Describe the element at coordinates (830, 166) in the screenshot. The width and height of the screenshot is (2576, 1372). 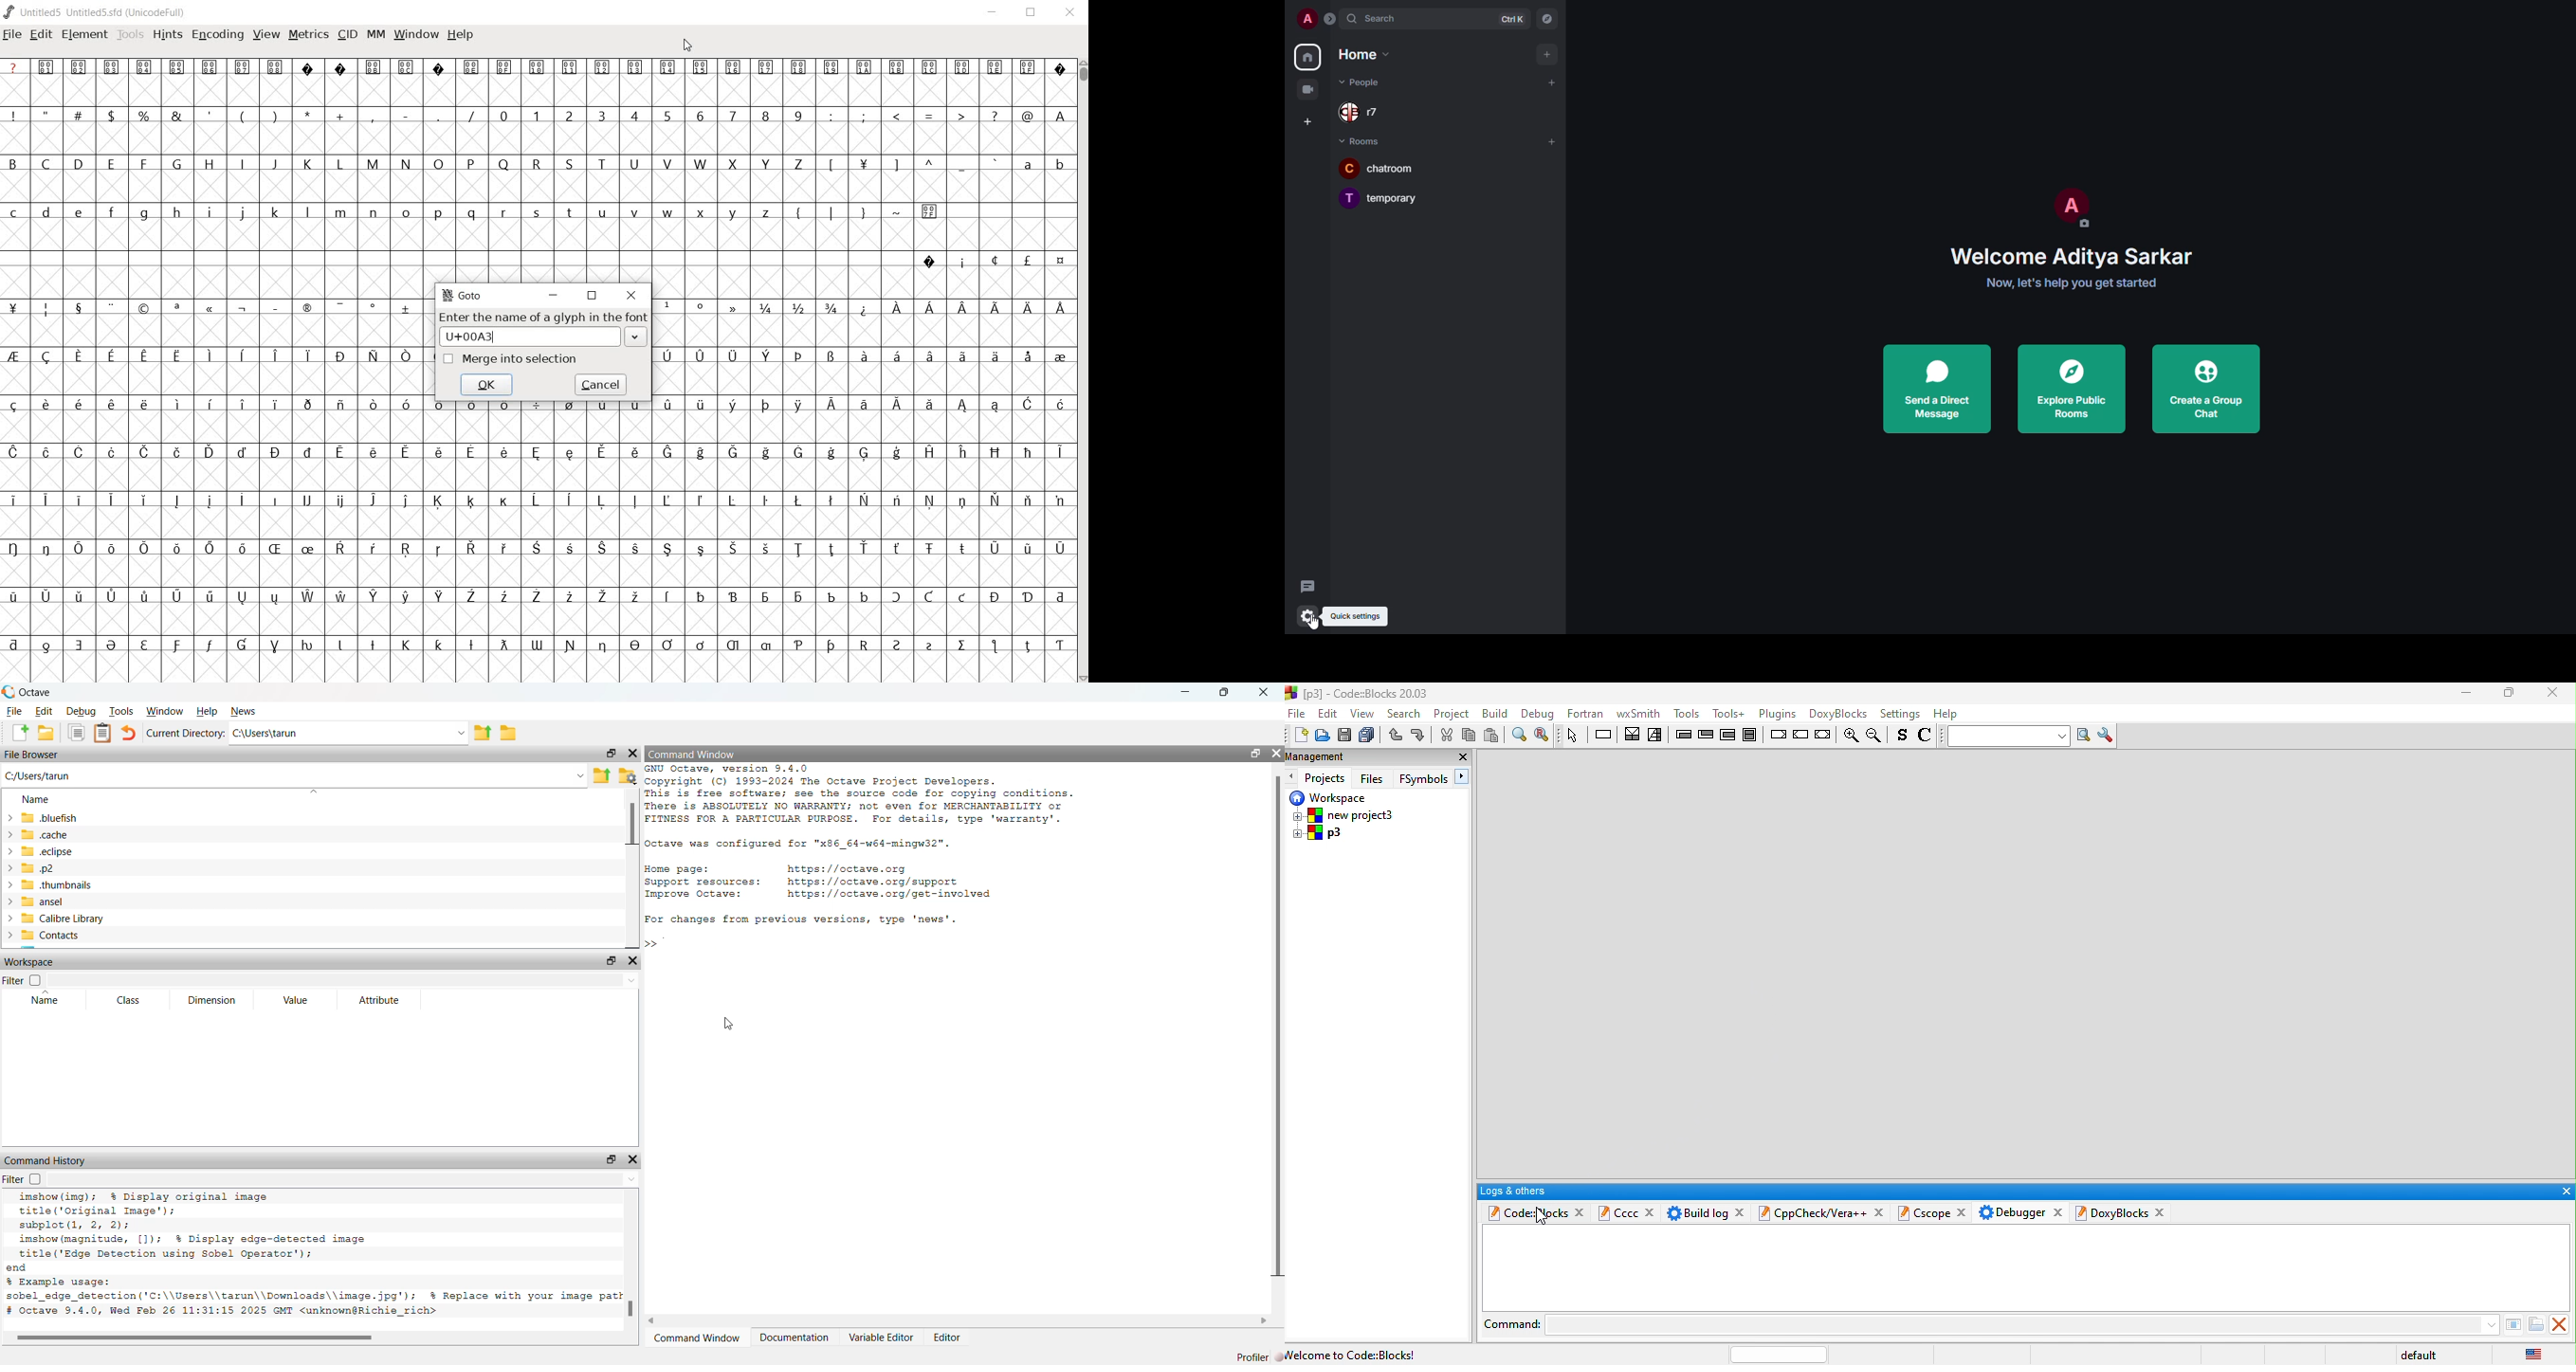
I see `[` at that location.